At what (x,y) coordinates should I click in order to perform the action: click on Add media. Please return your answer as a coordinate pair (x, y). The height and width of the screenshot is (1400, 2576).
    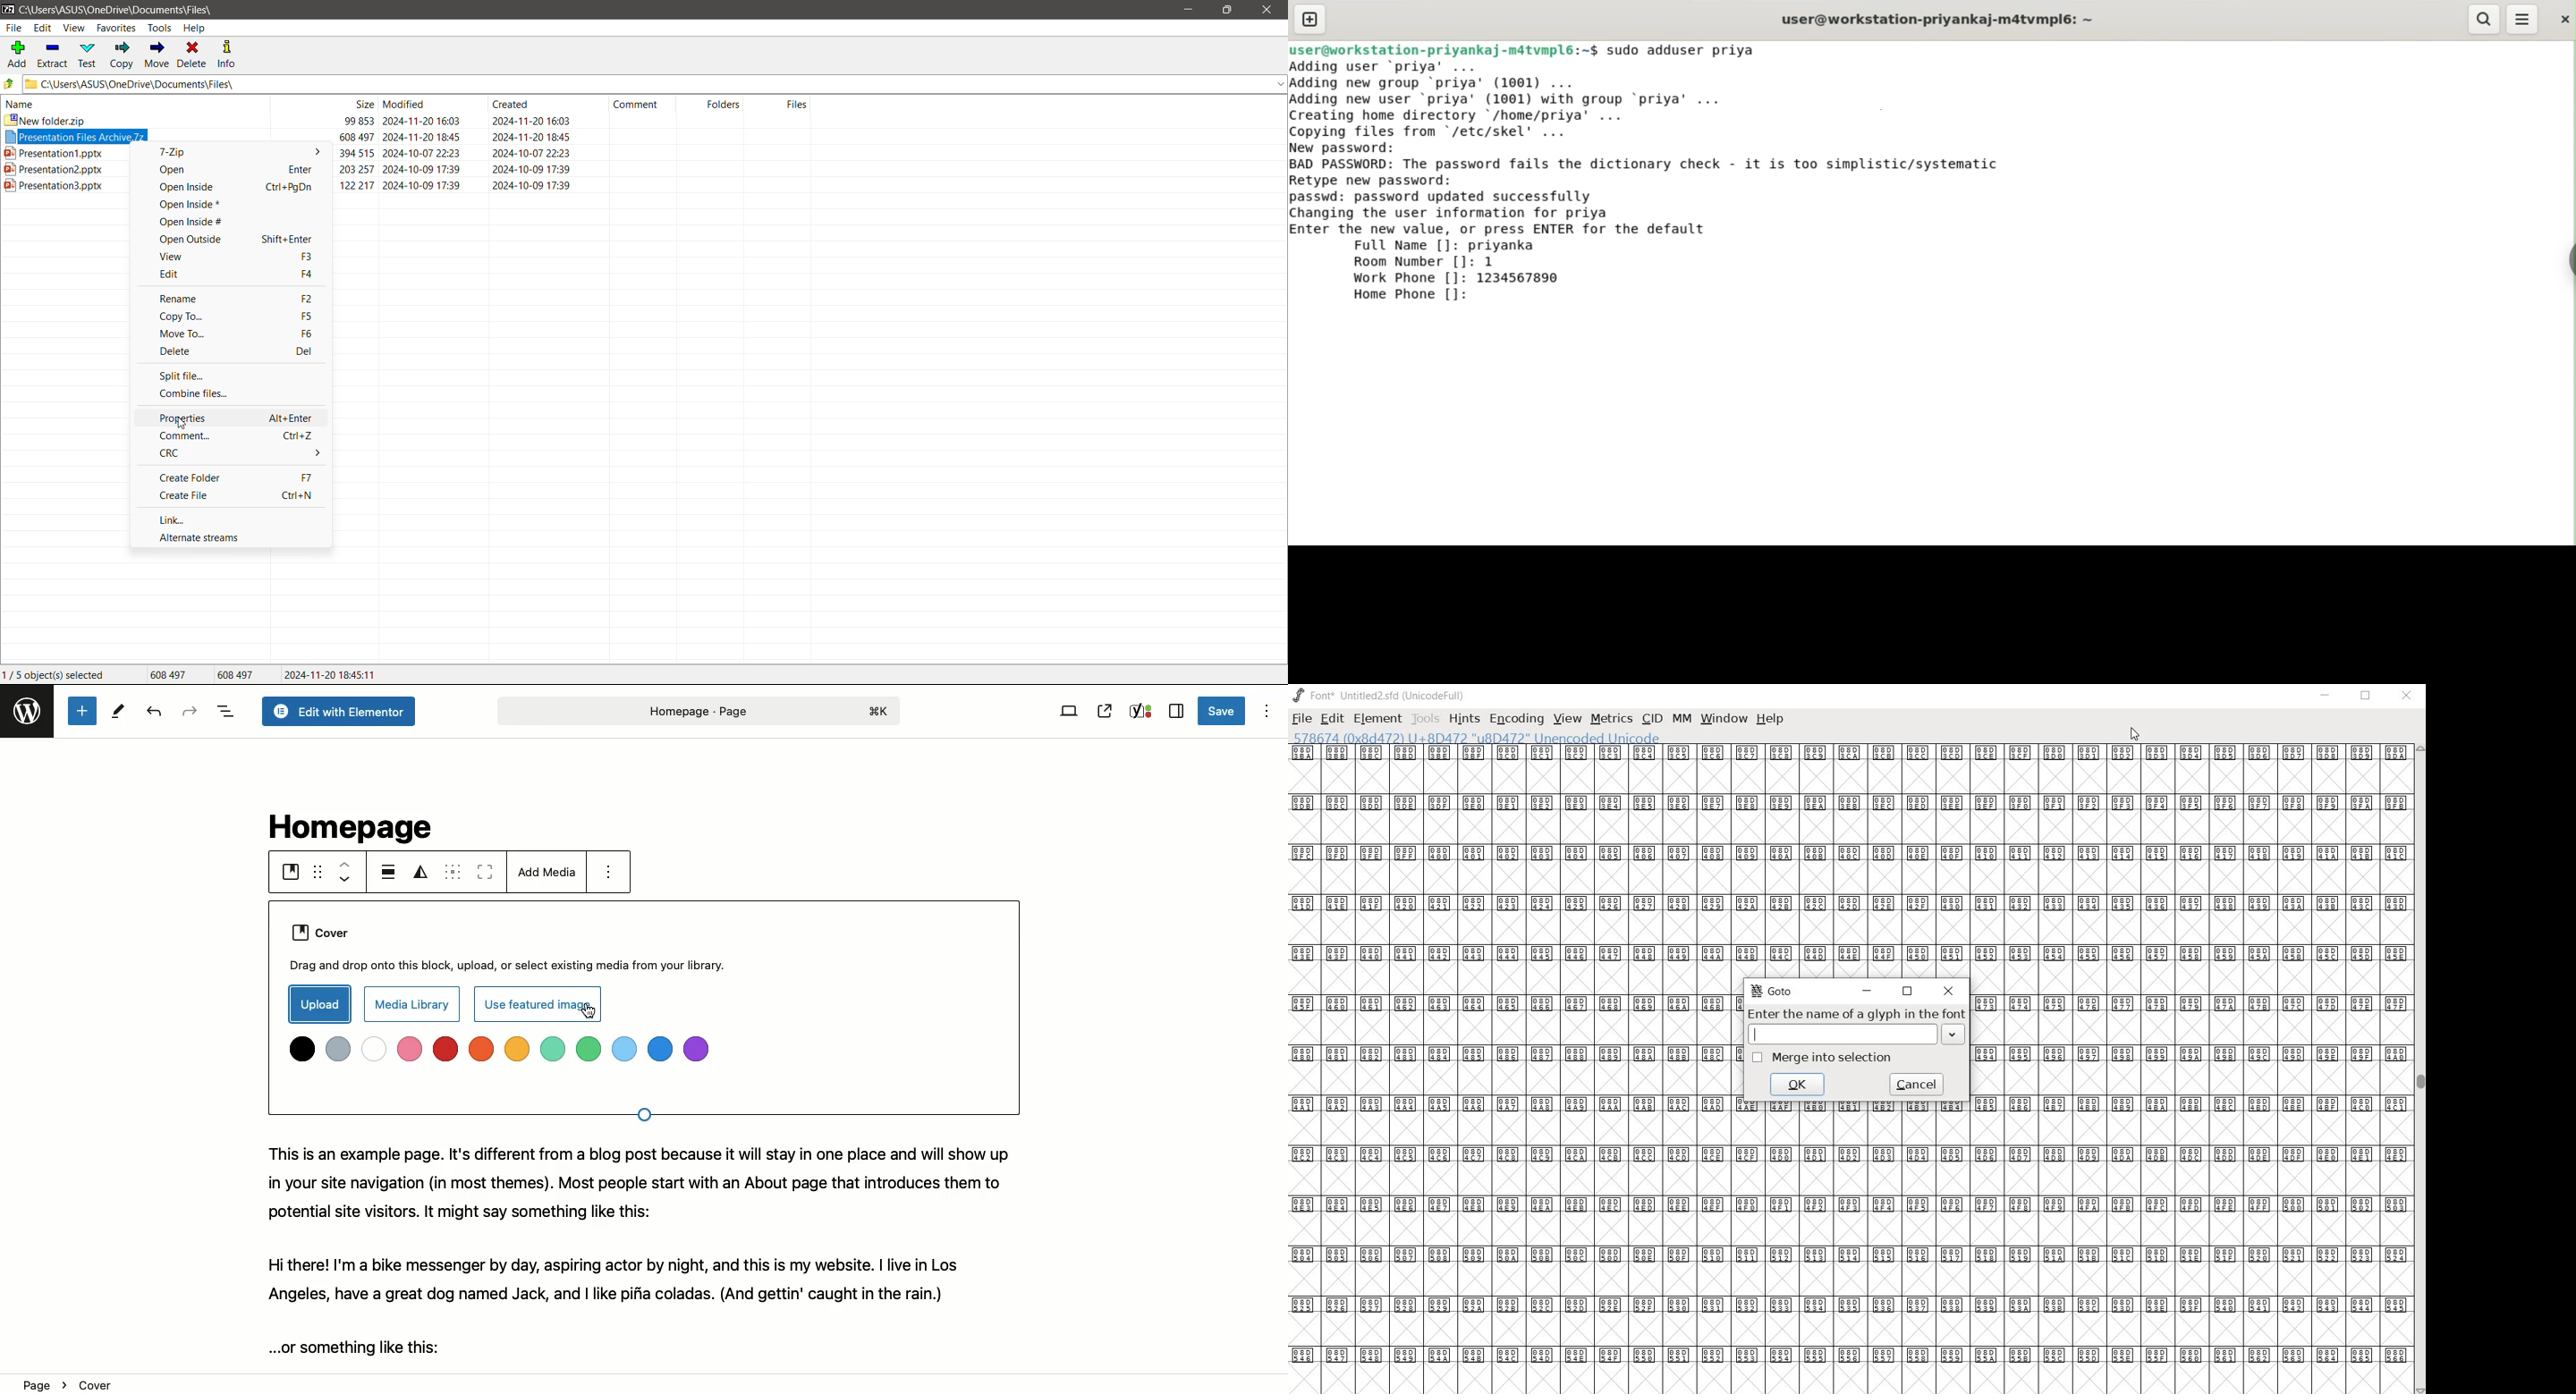
    Looking at the image, I should click on (549, 873).